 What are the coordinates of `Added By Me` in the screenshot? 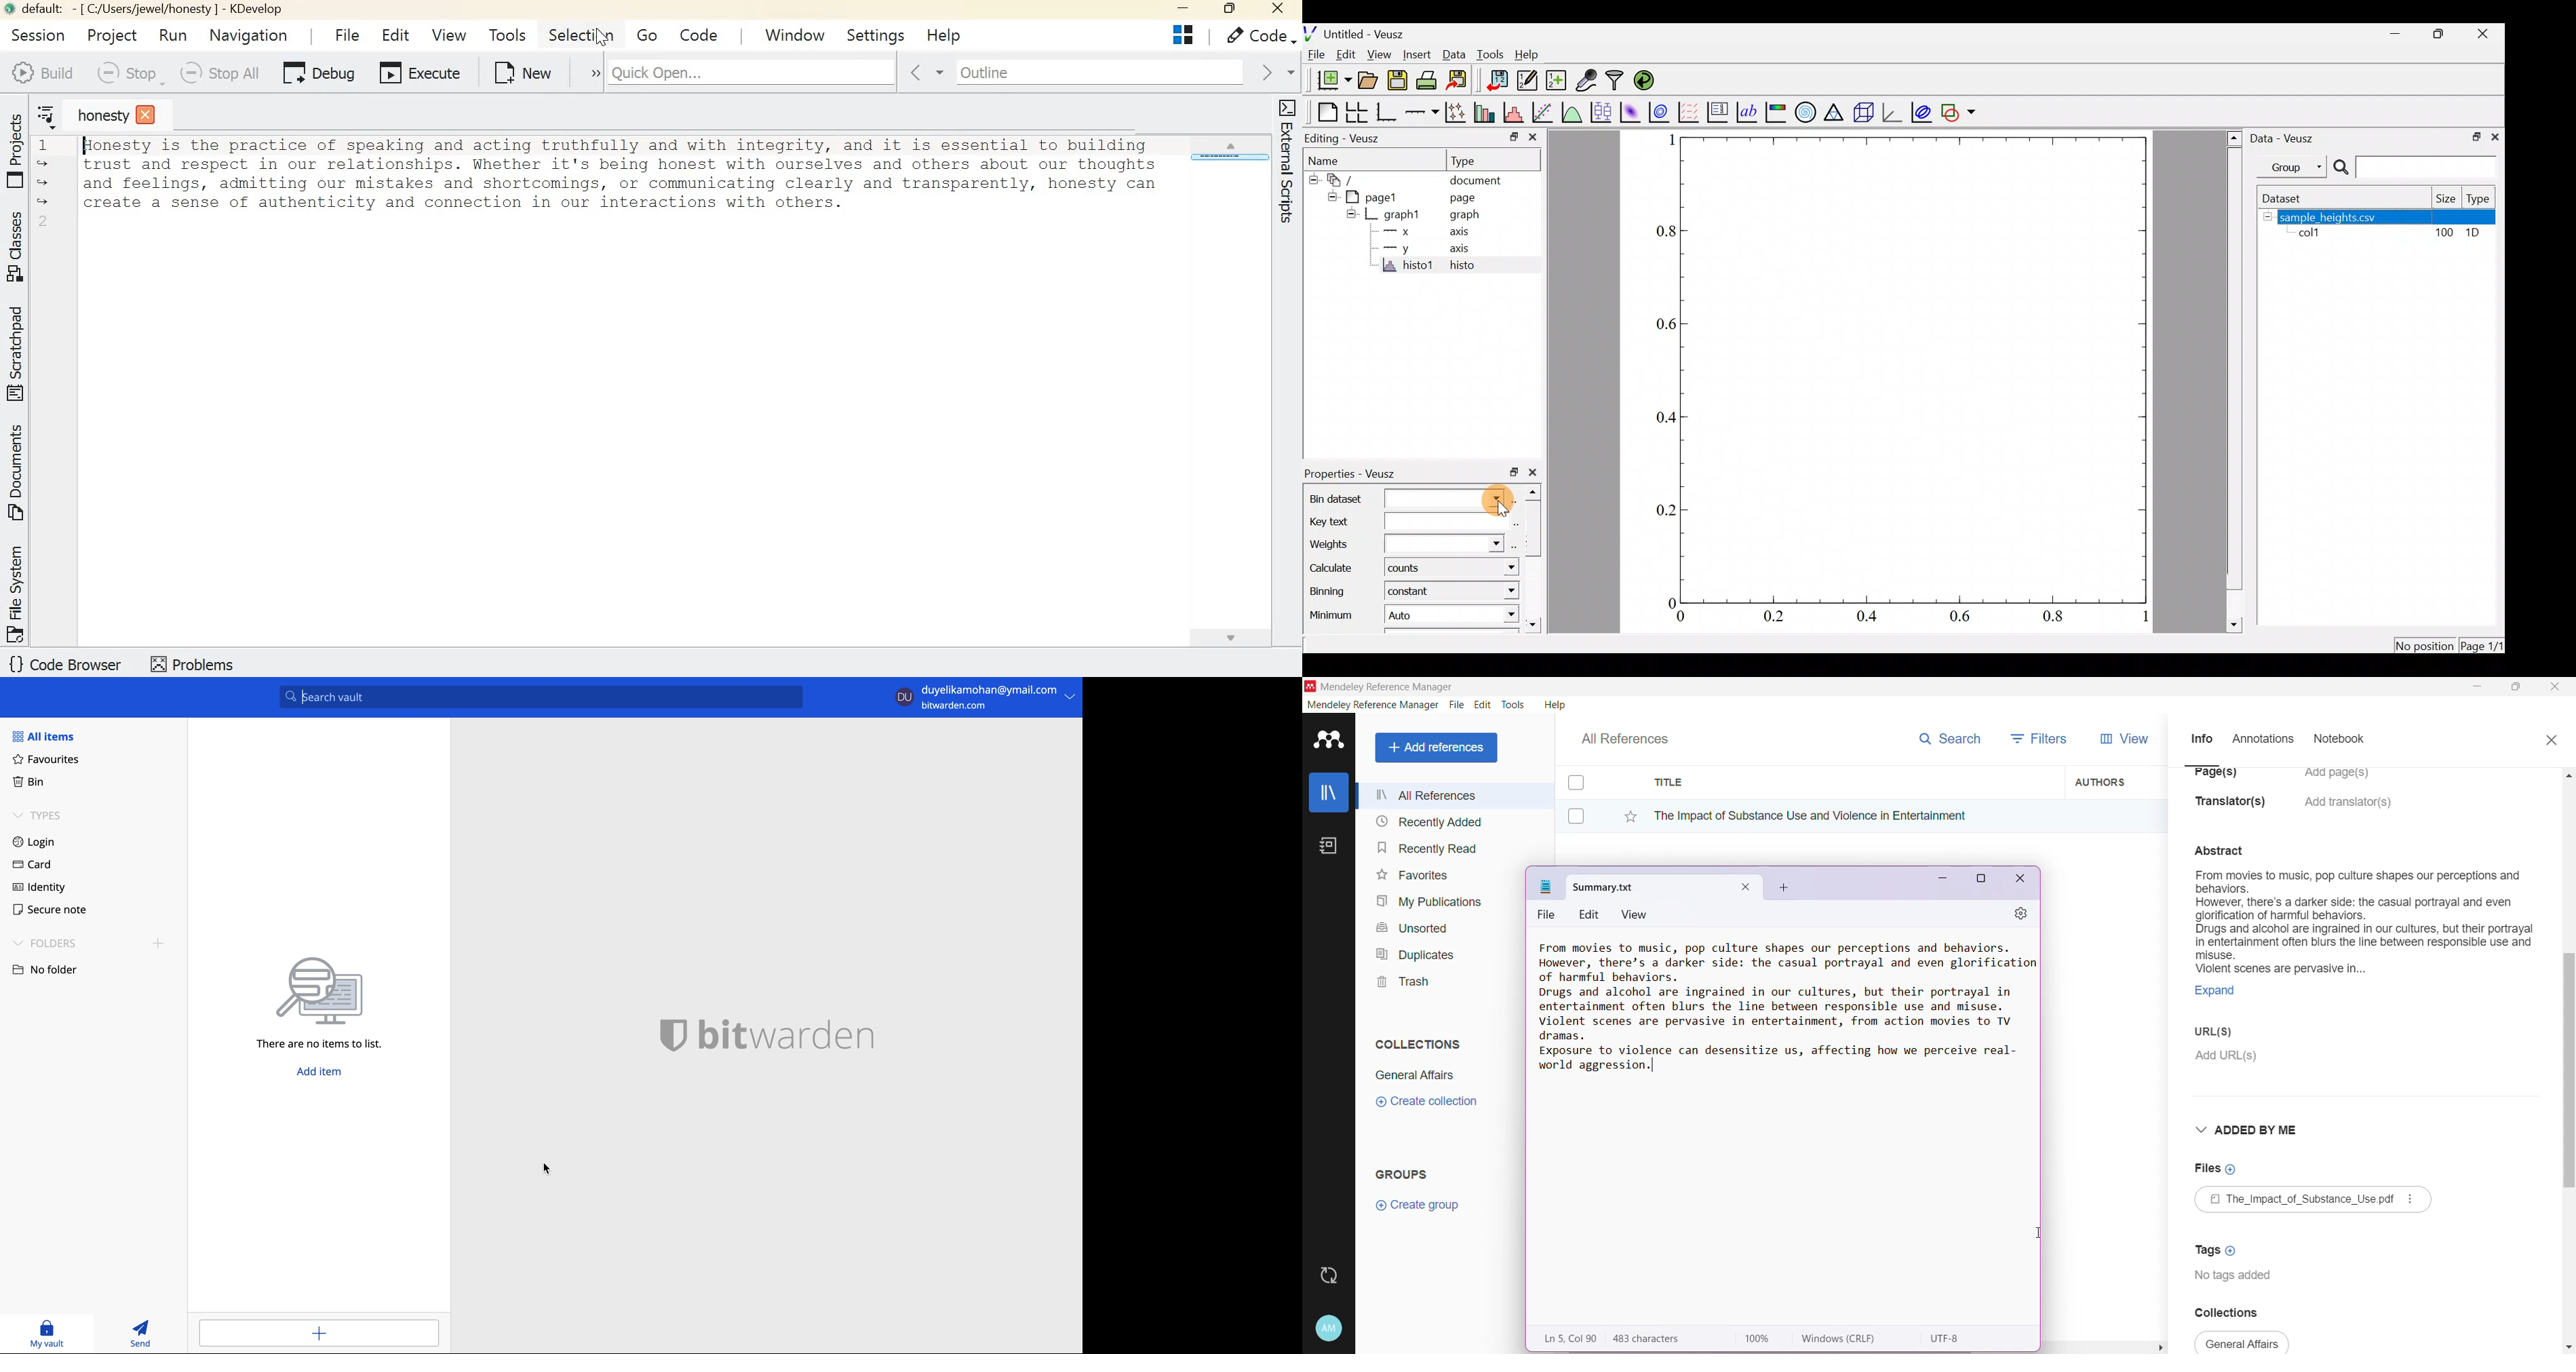 It's located at (2251, 1130).